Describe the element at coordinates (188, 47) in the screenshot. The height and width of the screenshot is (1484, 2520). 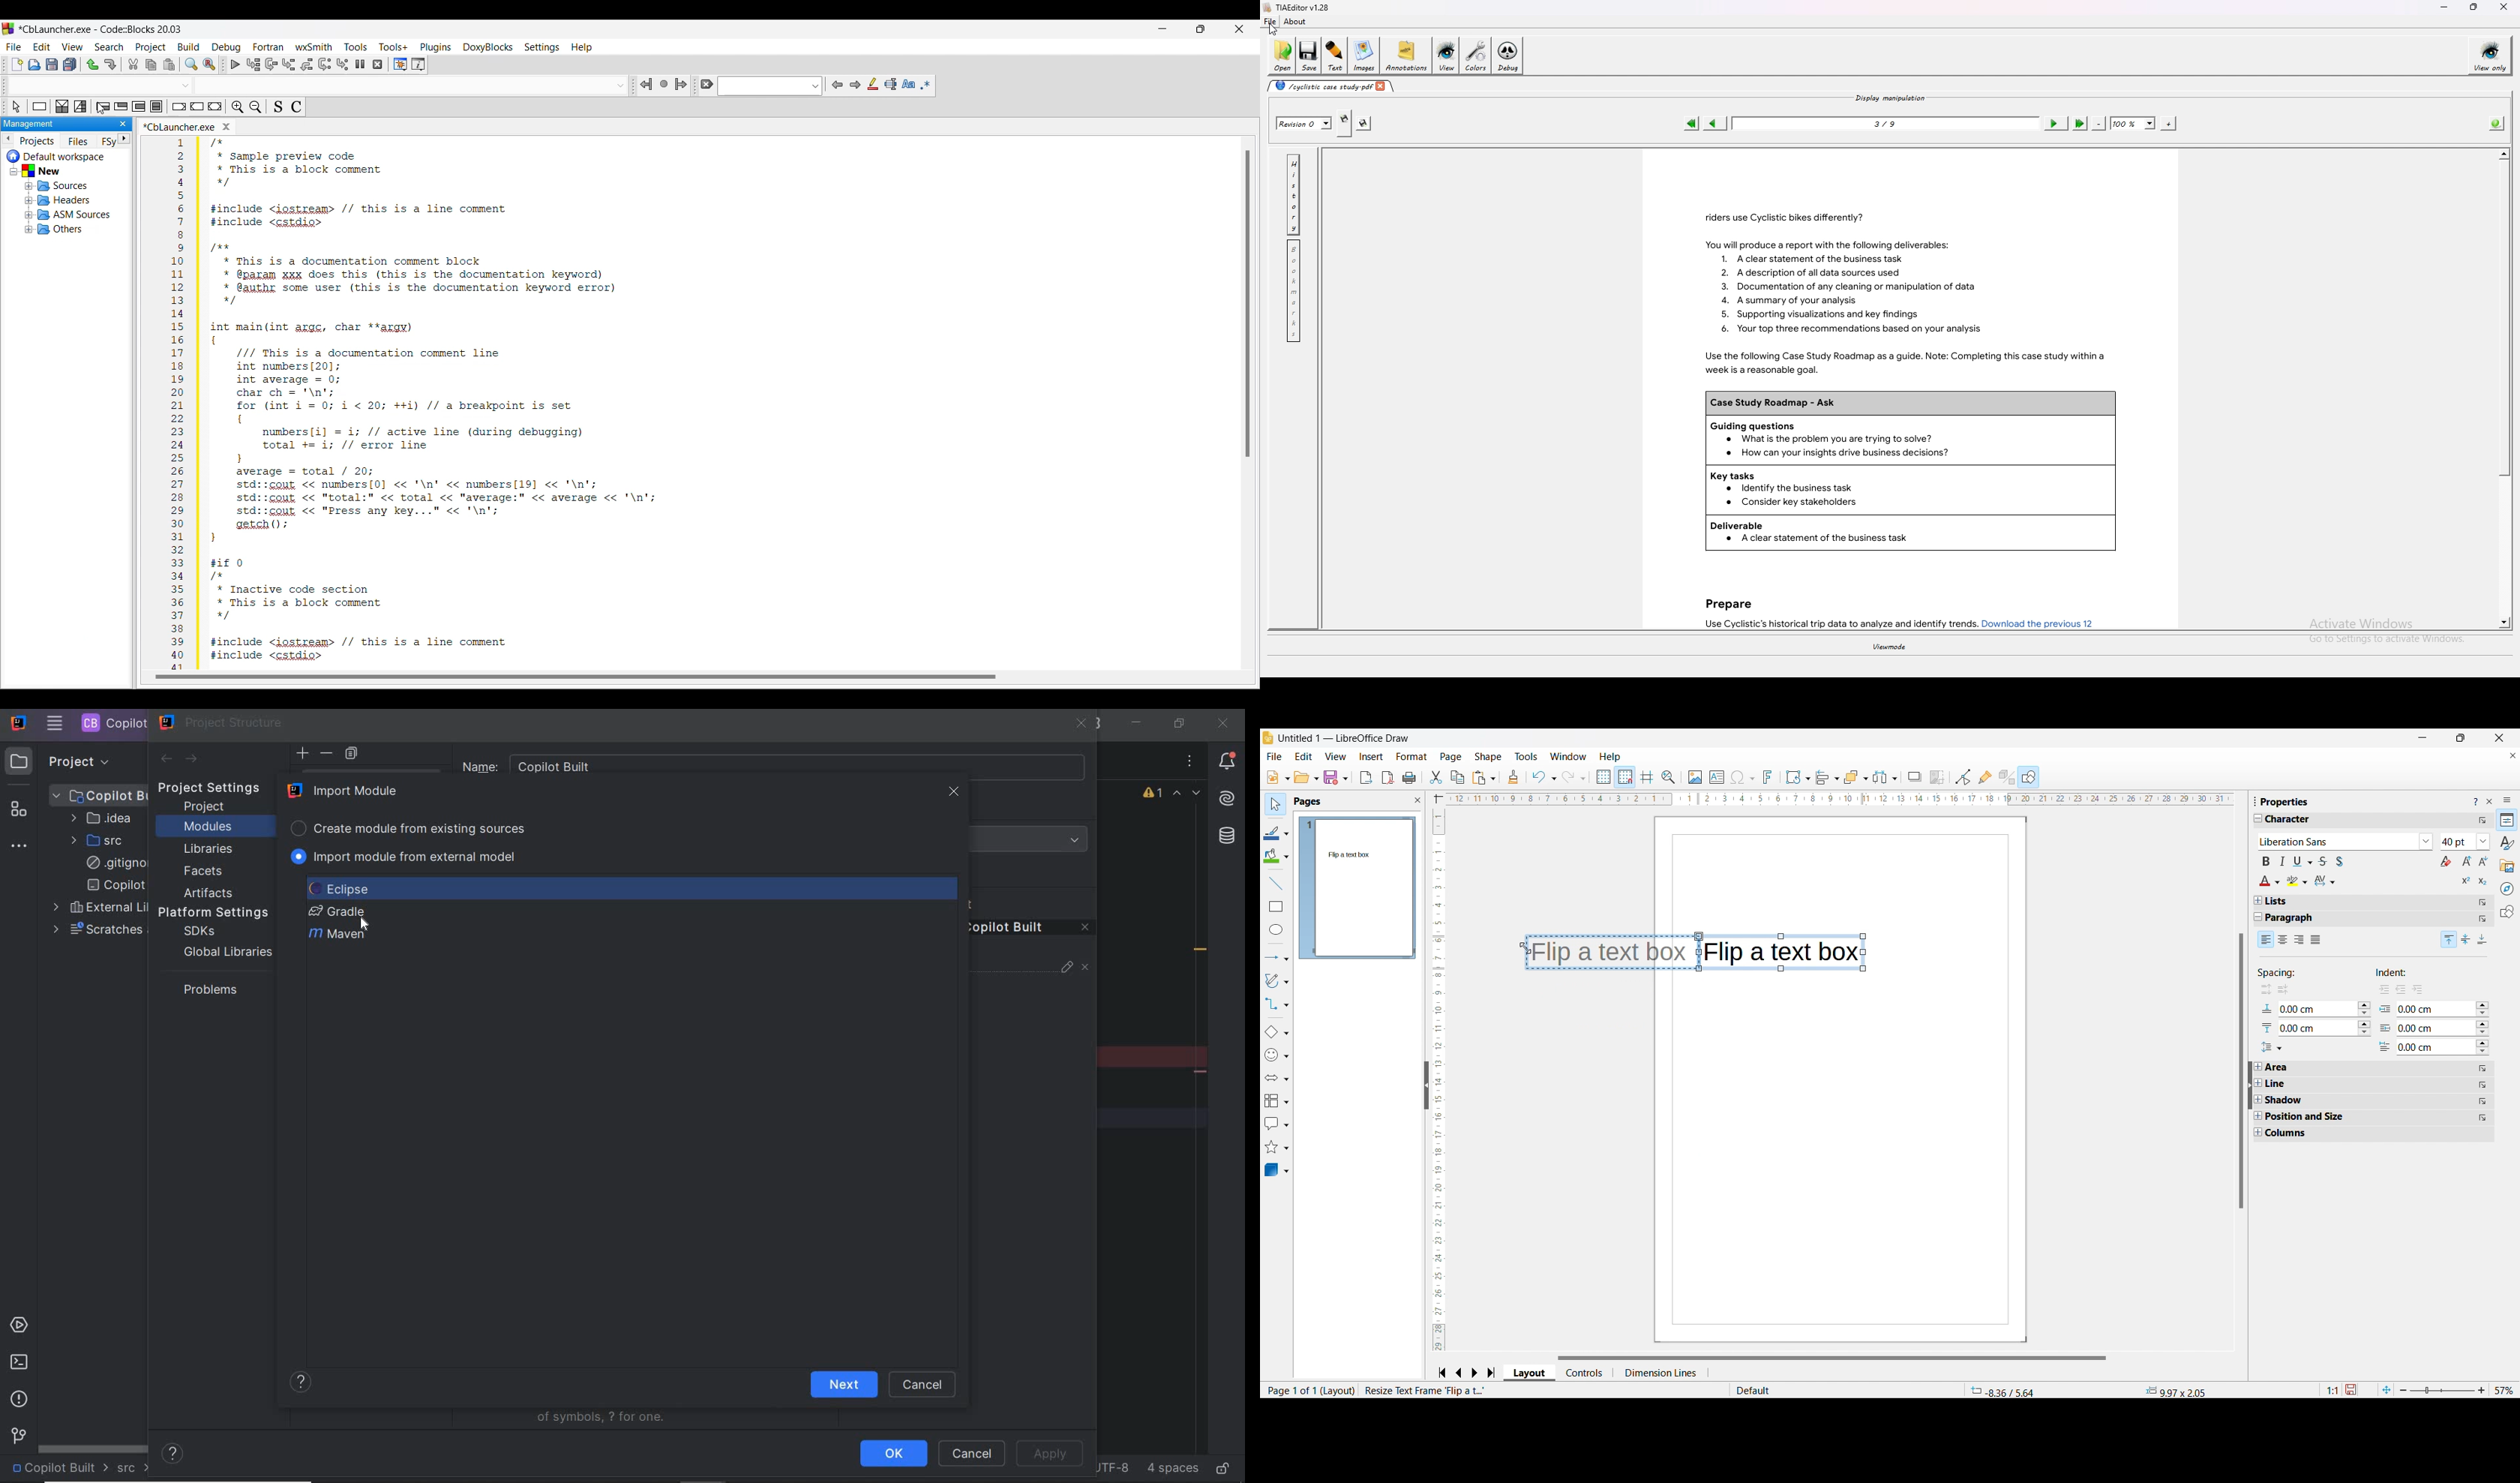
I see `Build menu` at that location.